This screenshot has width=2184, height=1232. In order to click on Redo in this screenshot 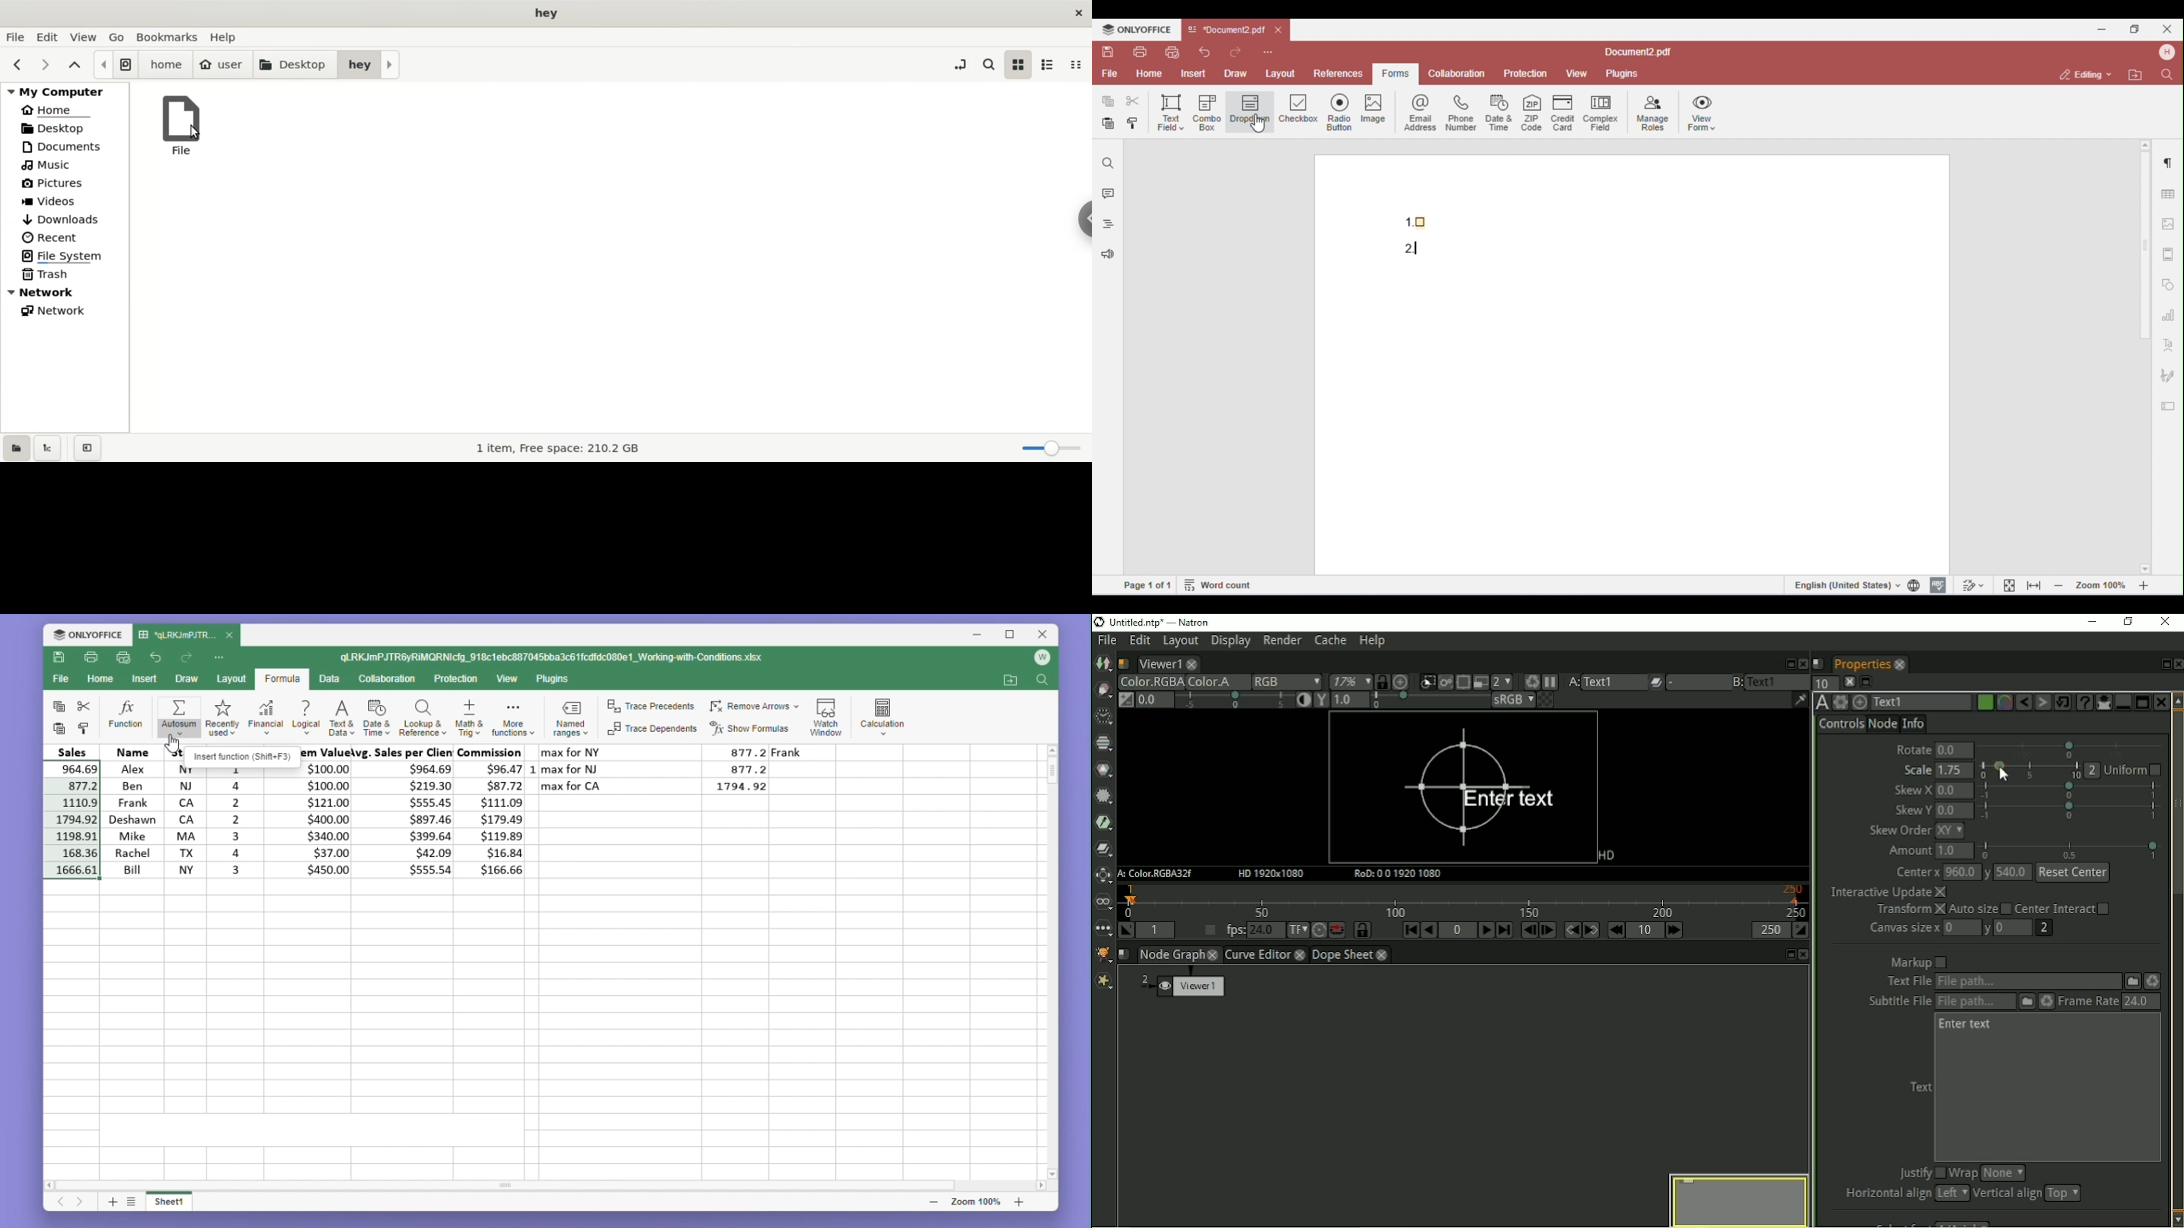, I will do `click(188, 657)`.